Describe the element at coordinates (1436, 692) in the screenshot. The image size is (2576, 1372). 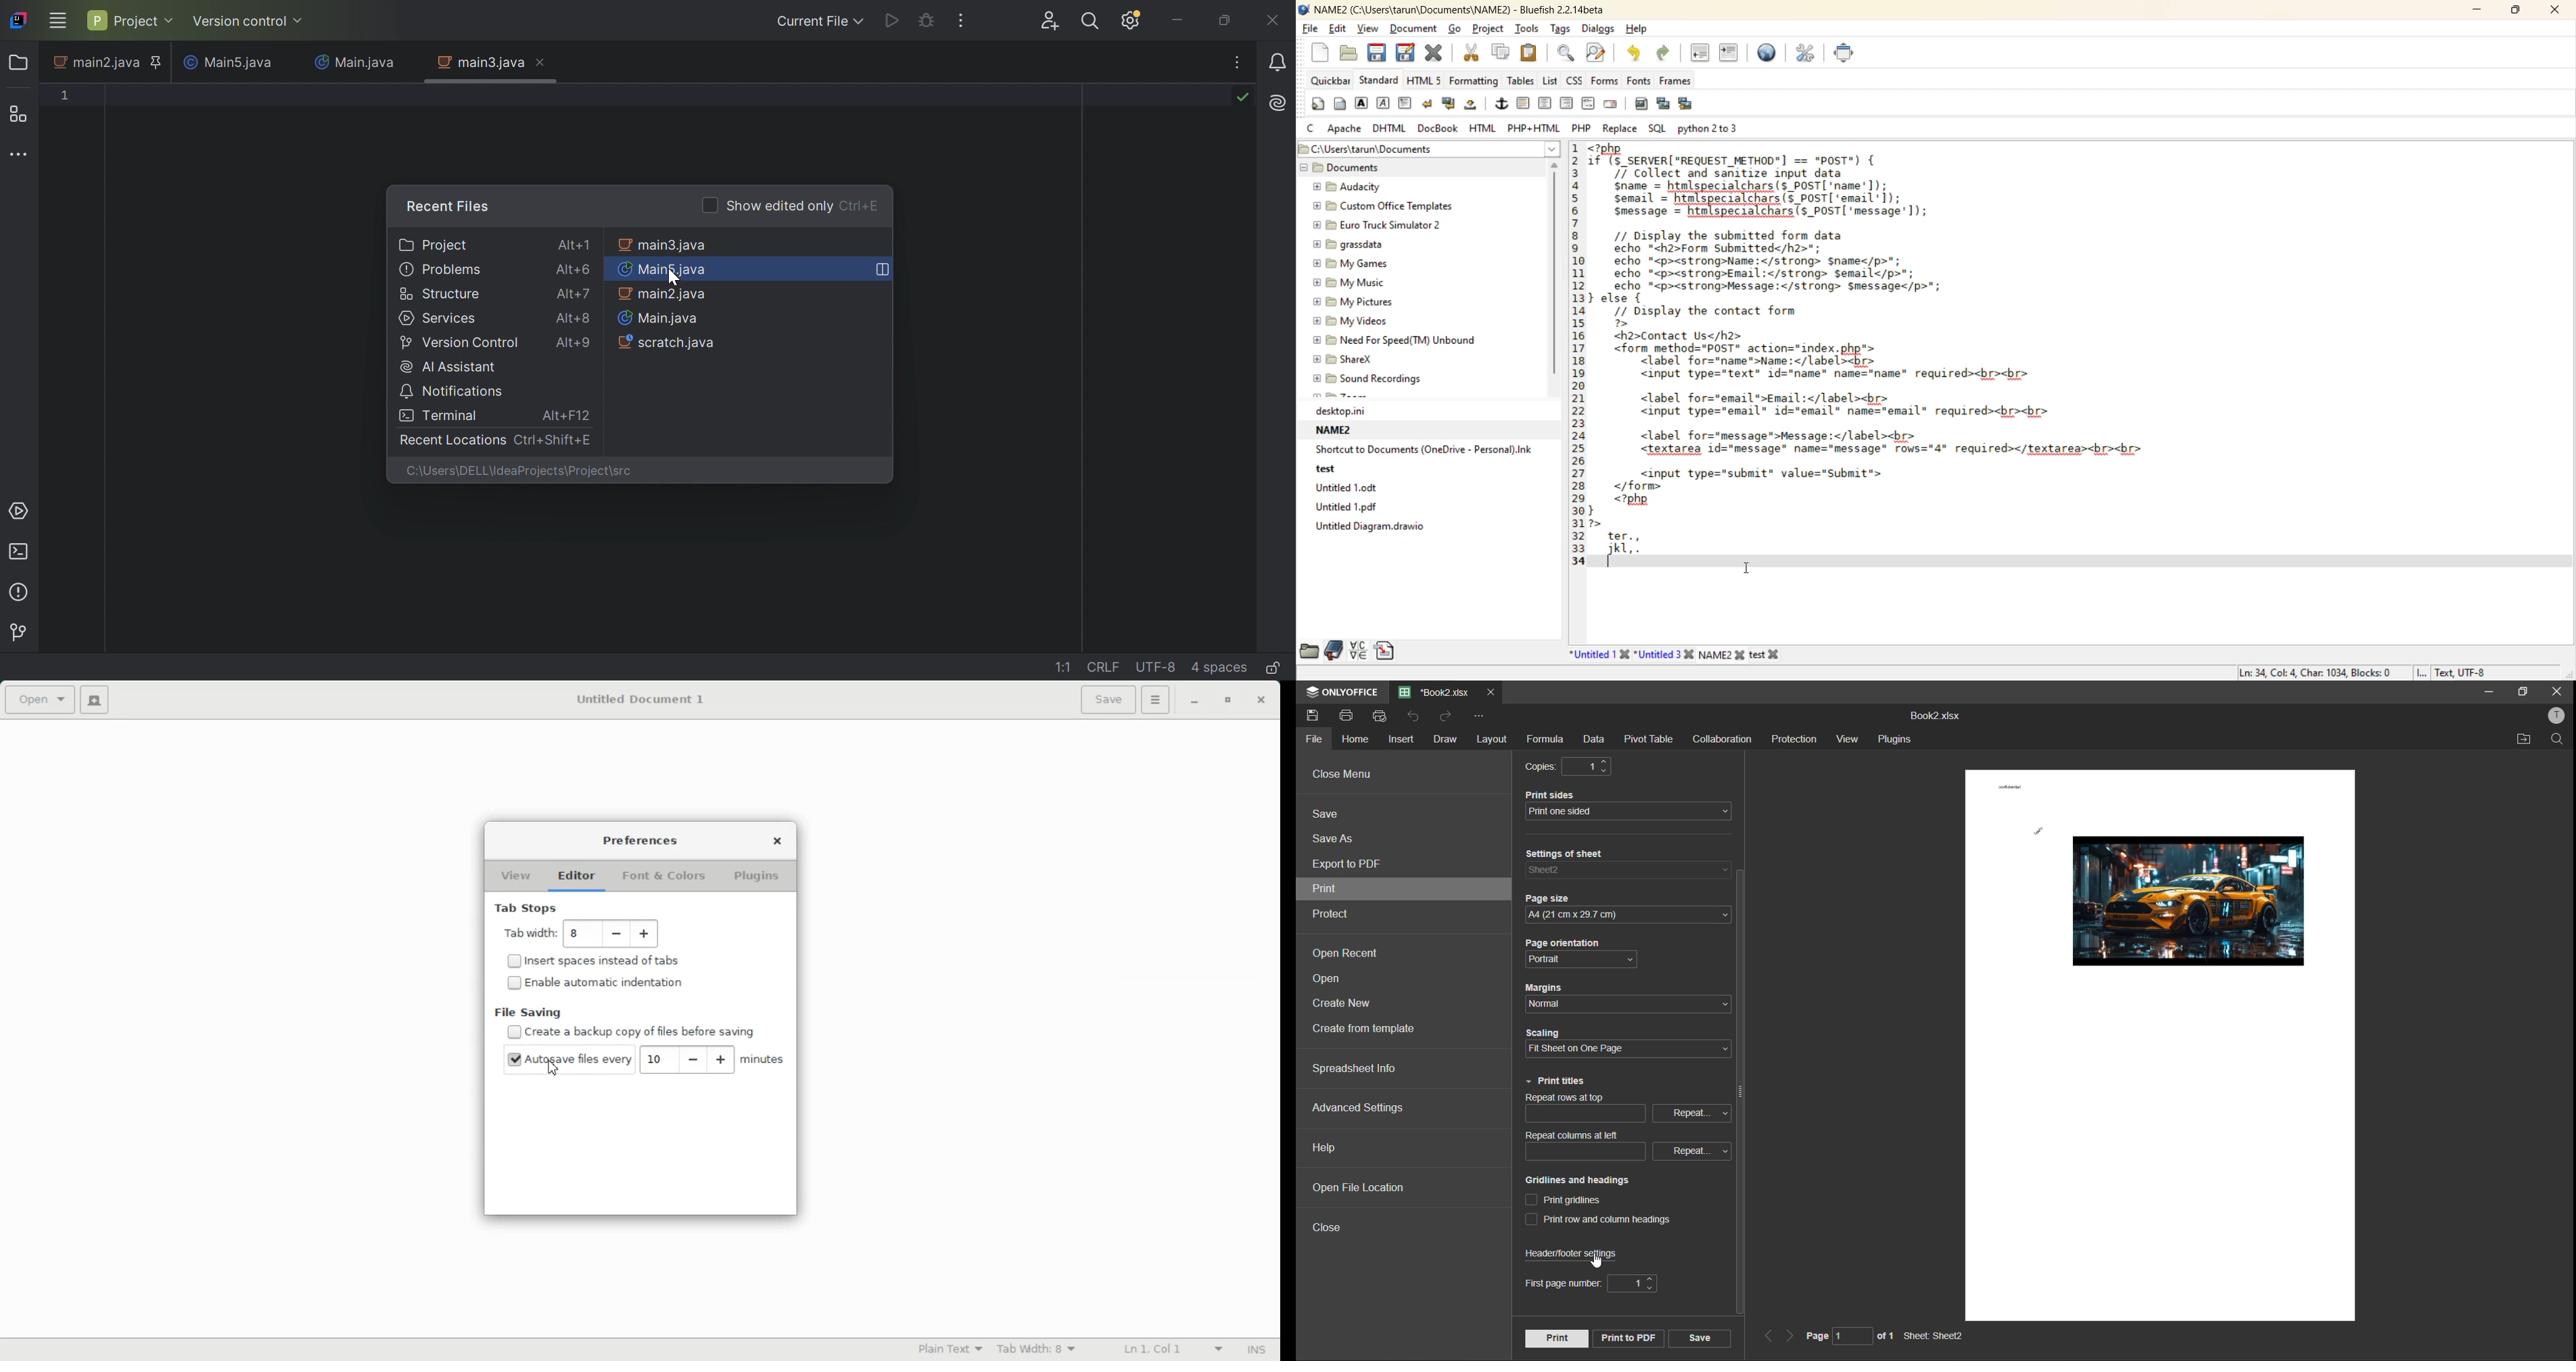
I see `filename` at that location.